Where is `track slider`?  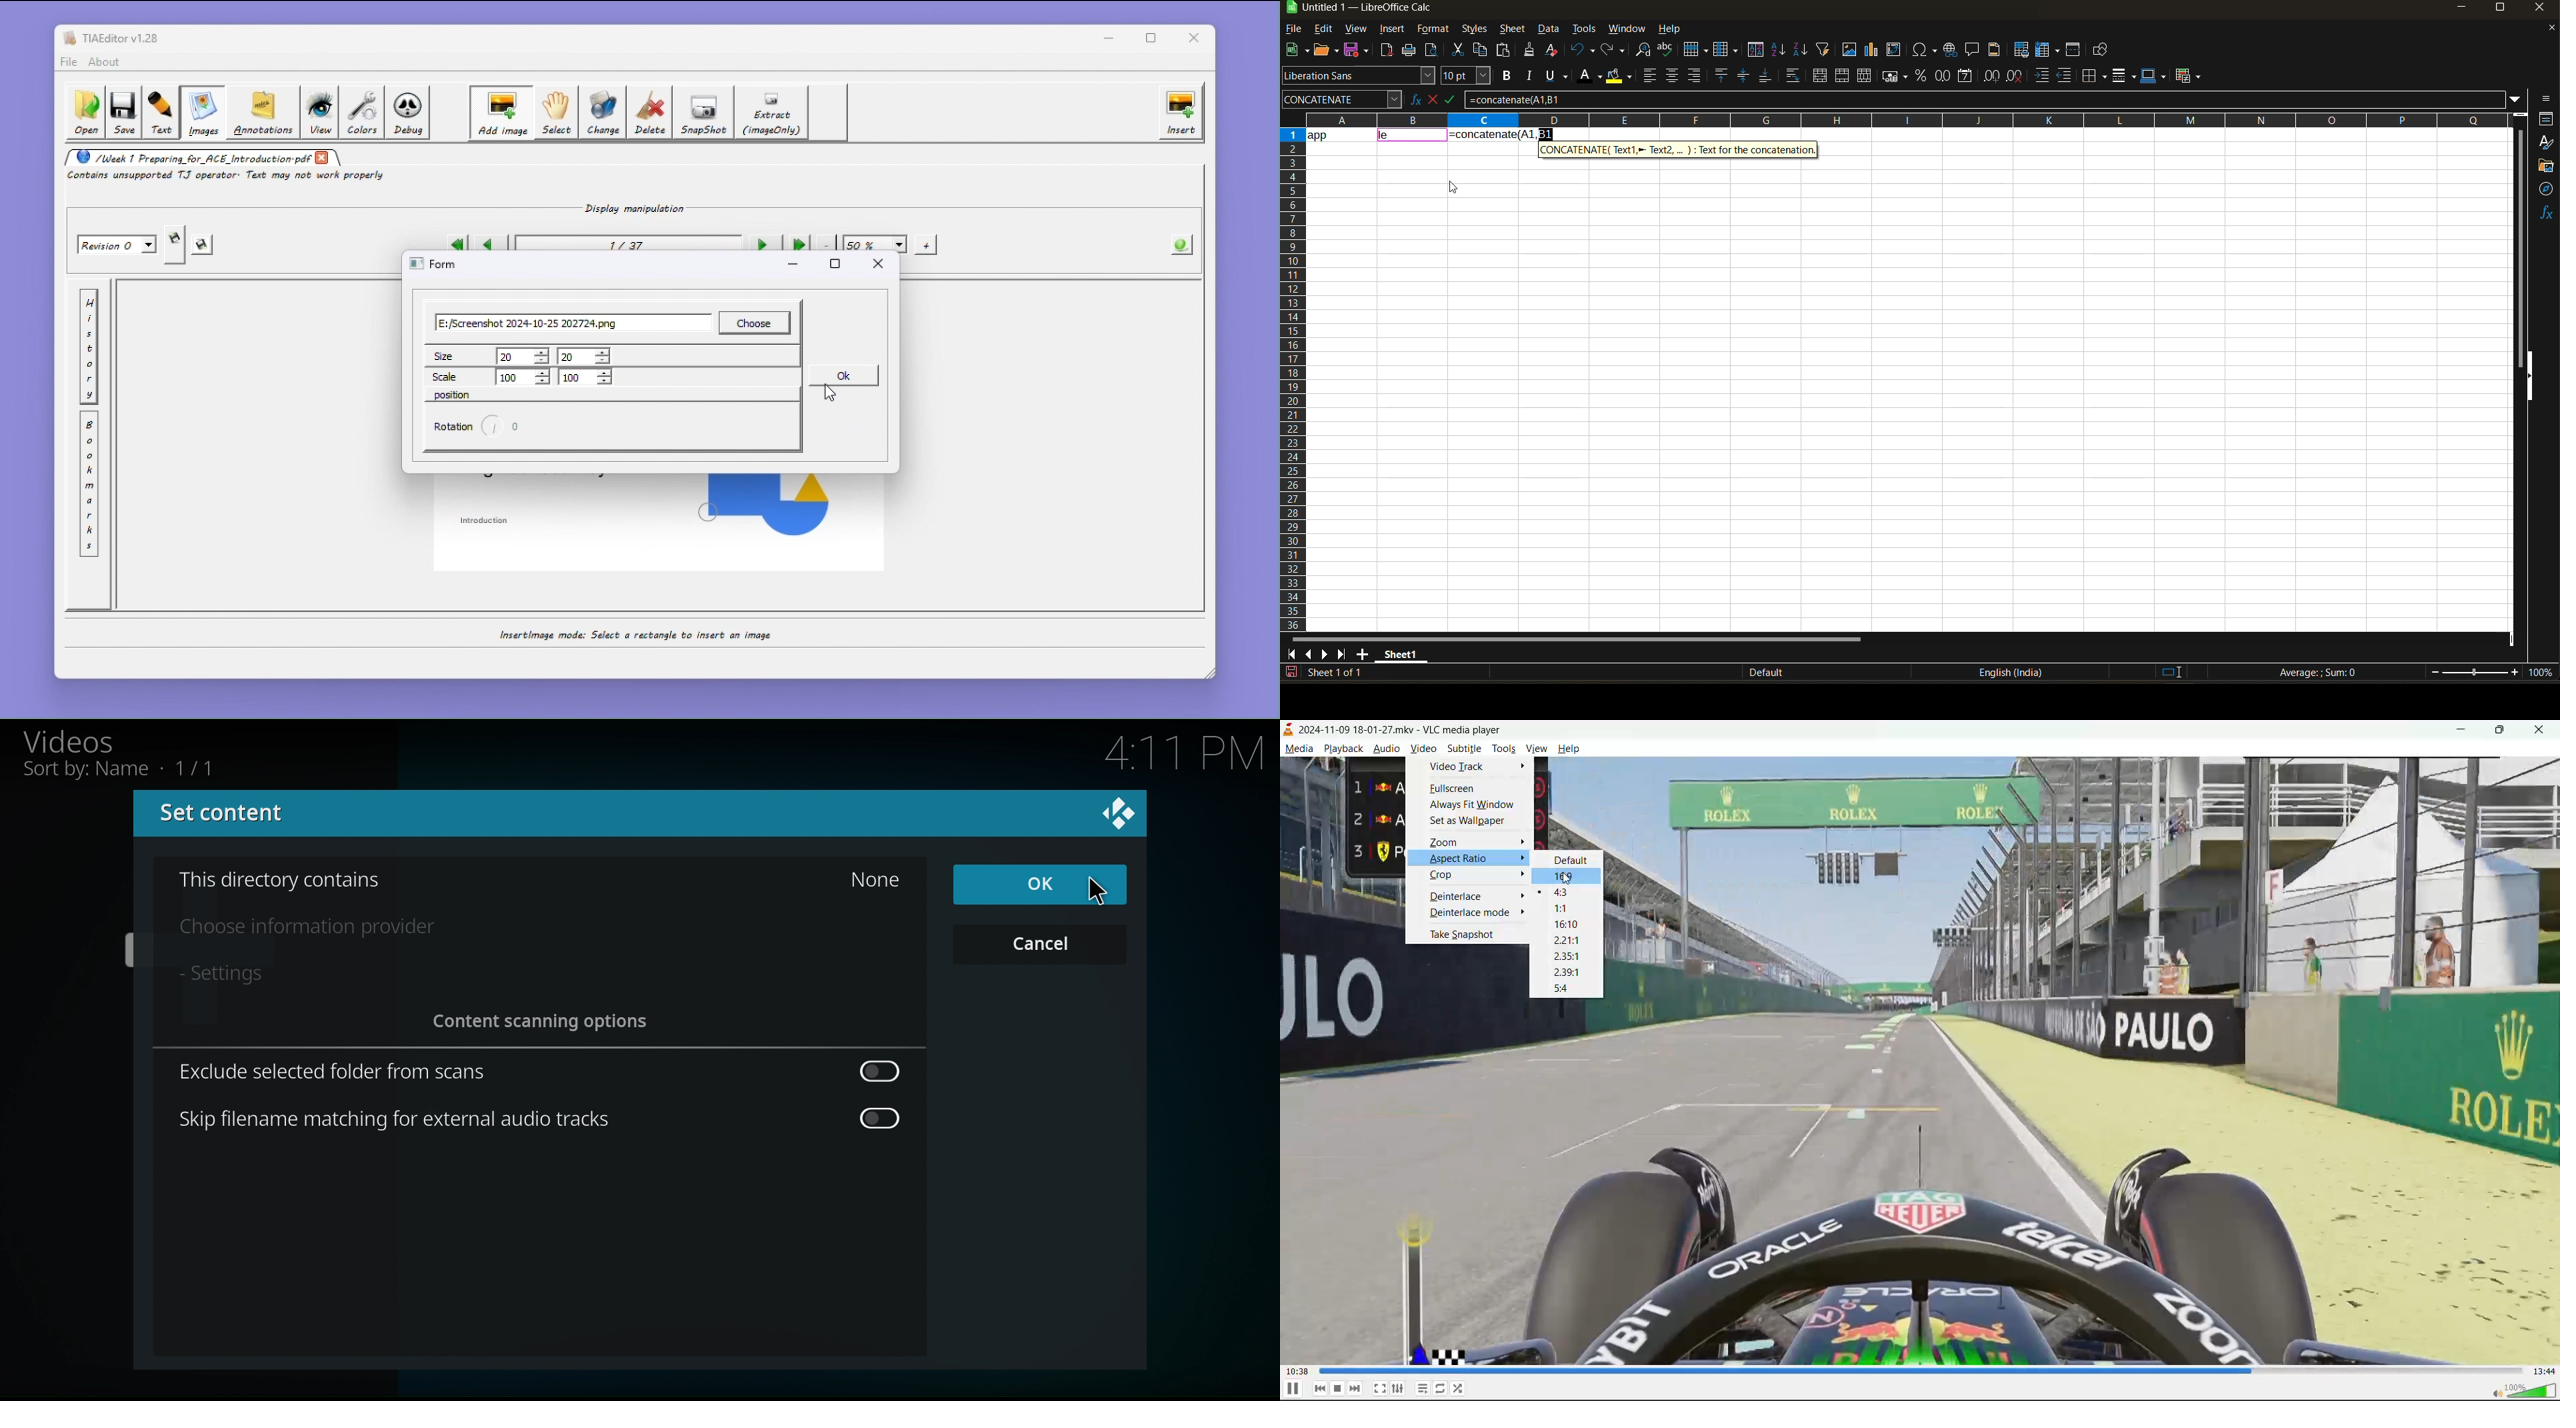 track slider is located at coordinates (1920, 1370).